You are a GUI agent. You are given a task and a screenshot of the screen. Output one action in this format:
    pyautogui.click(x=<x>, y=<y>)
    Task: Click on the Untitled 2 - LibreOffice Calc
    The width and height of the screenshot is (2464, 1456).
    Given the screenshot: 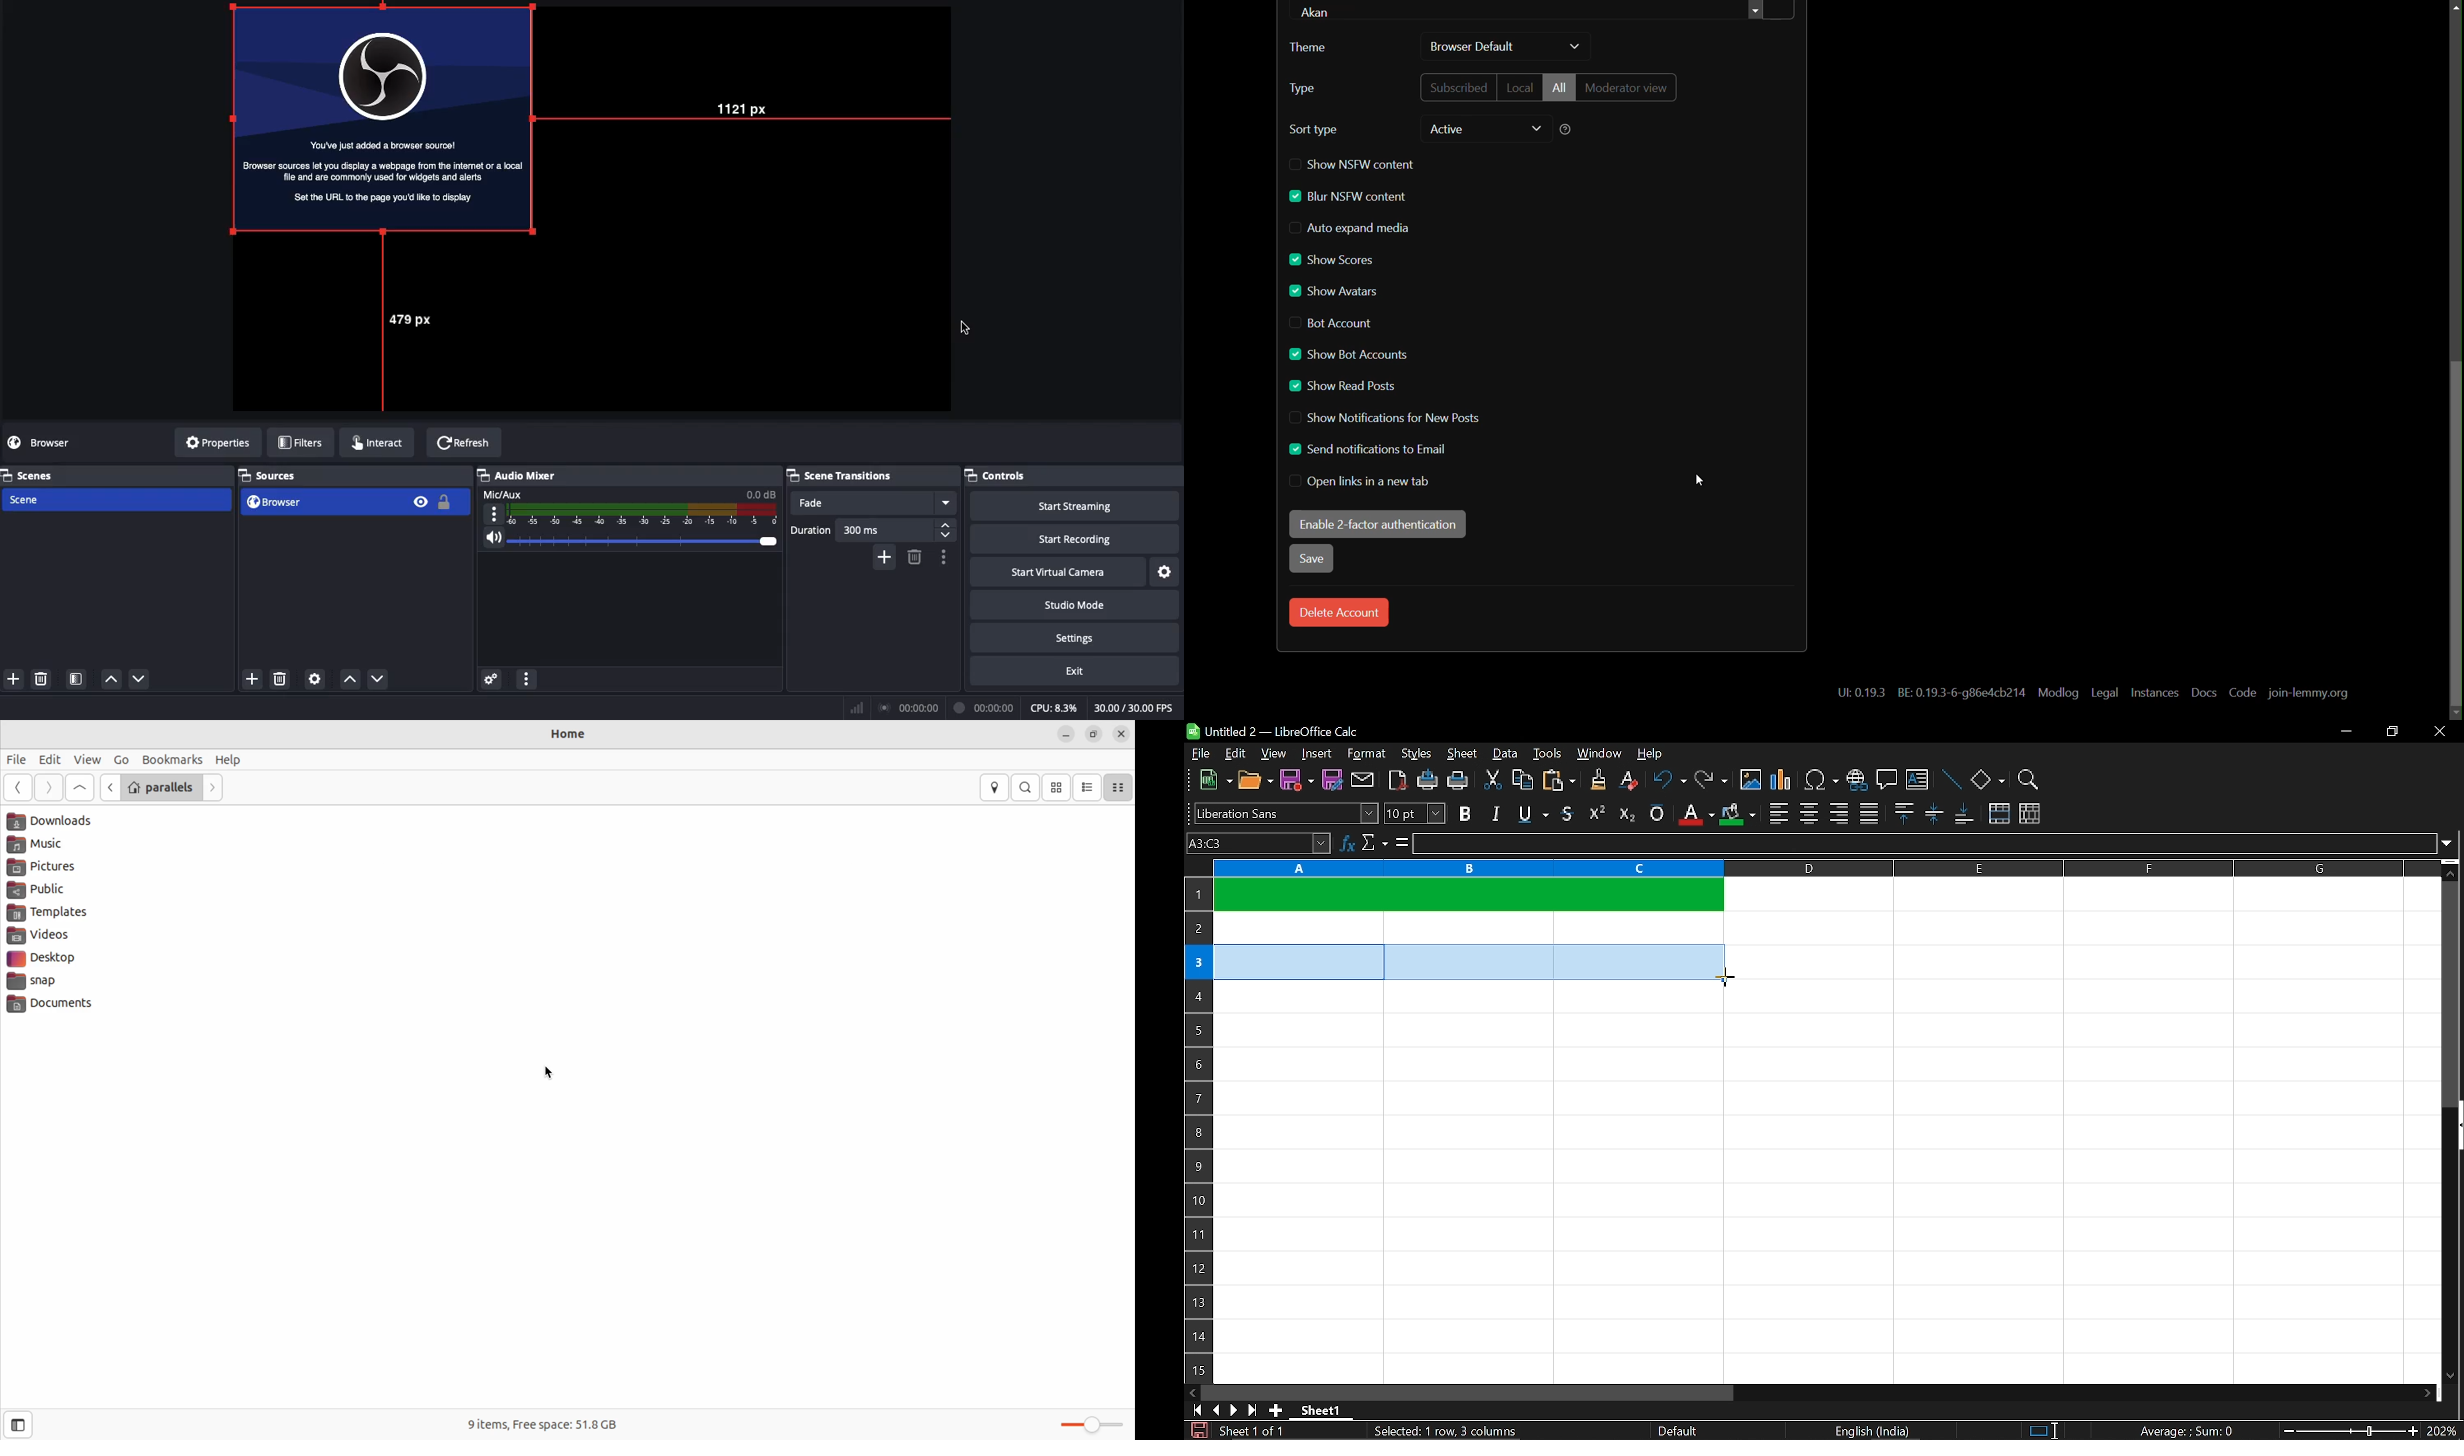 What is the action you would take?
    pyautogui.click(x=1274, y=731)
    